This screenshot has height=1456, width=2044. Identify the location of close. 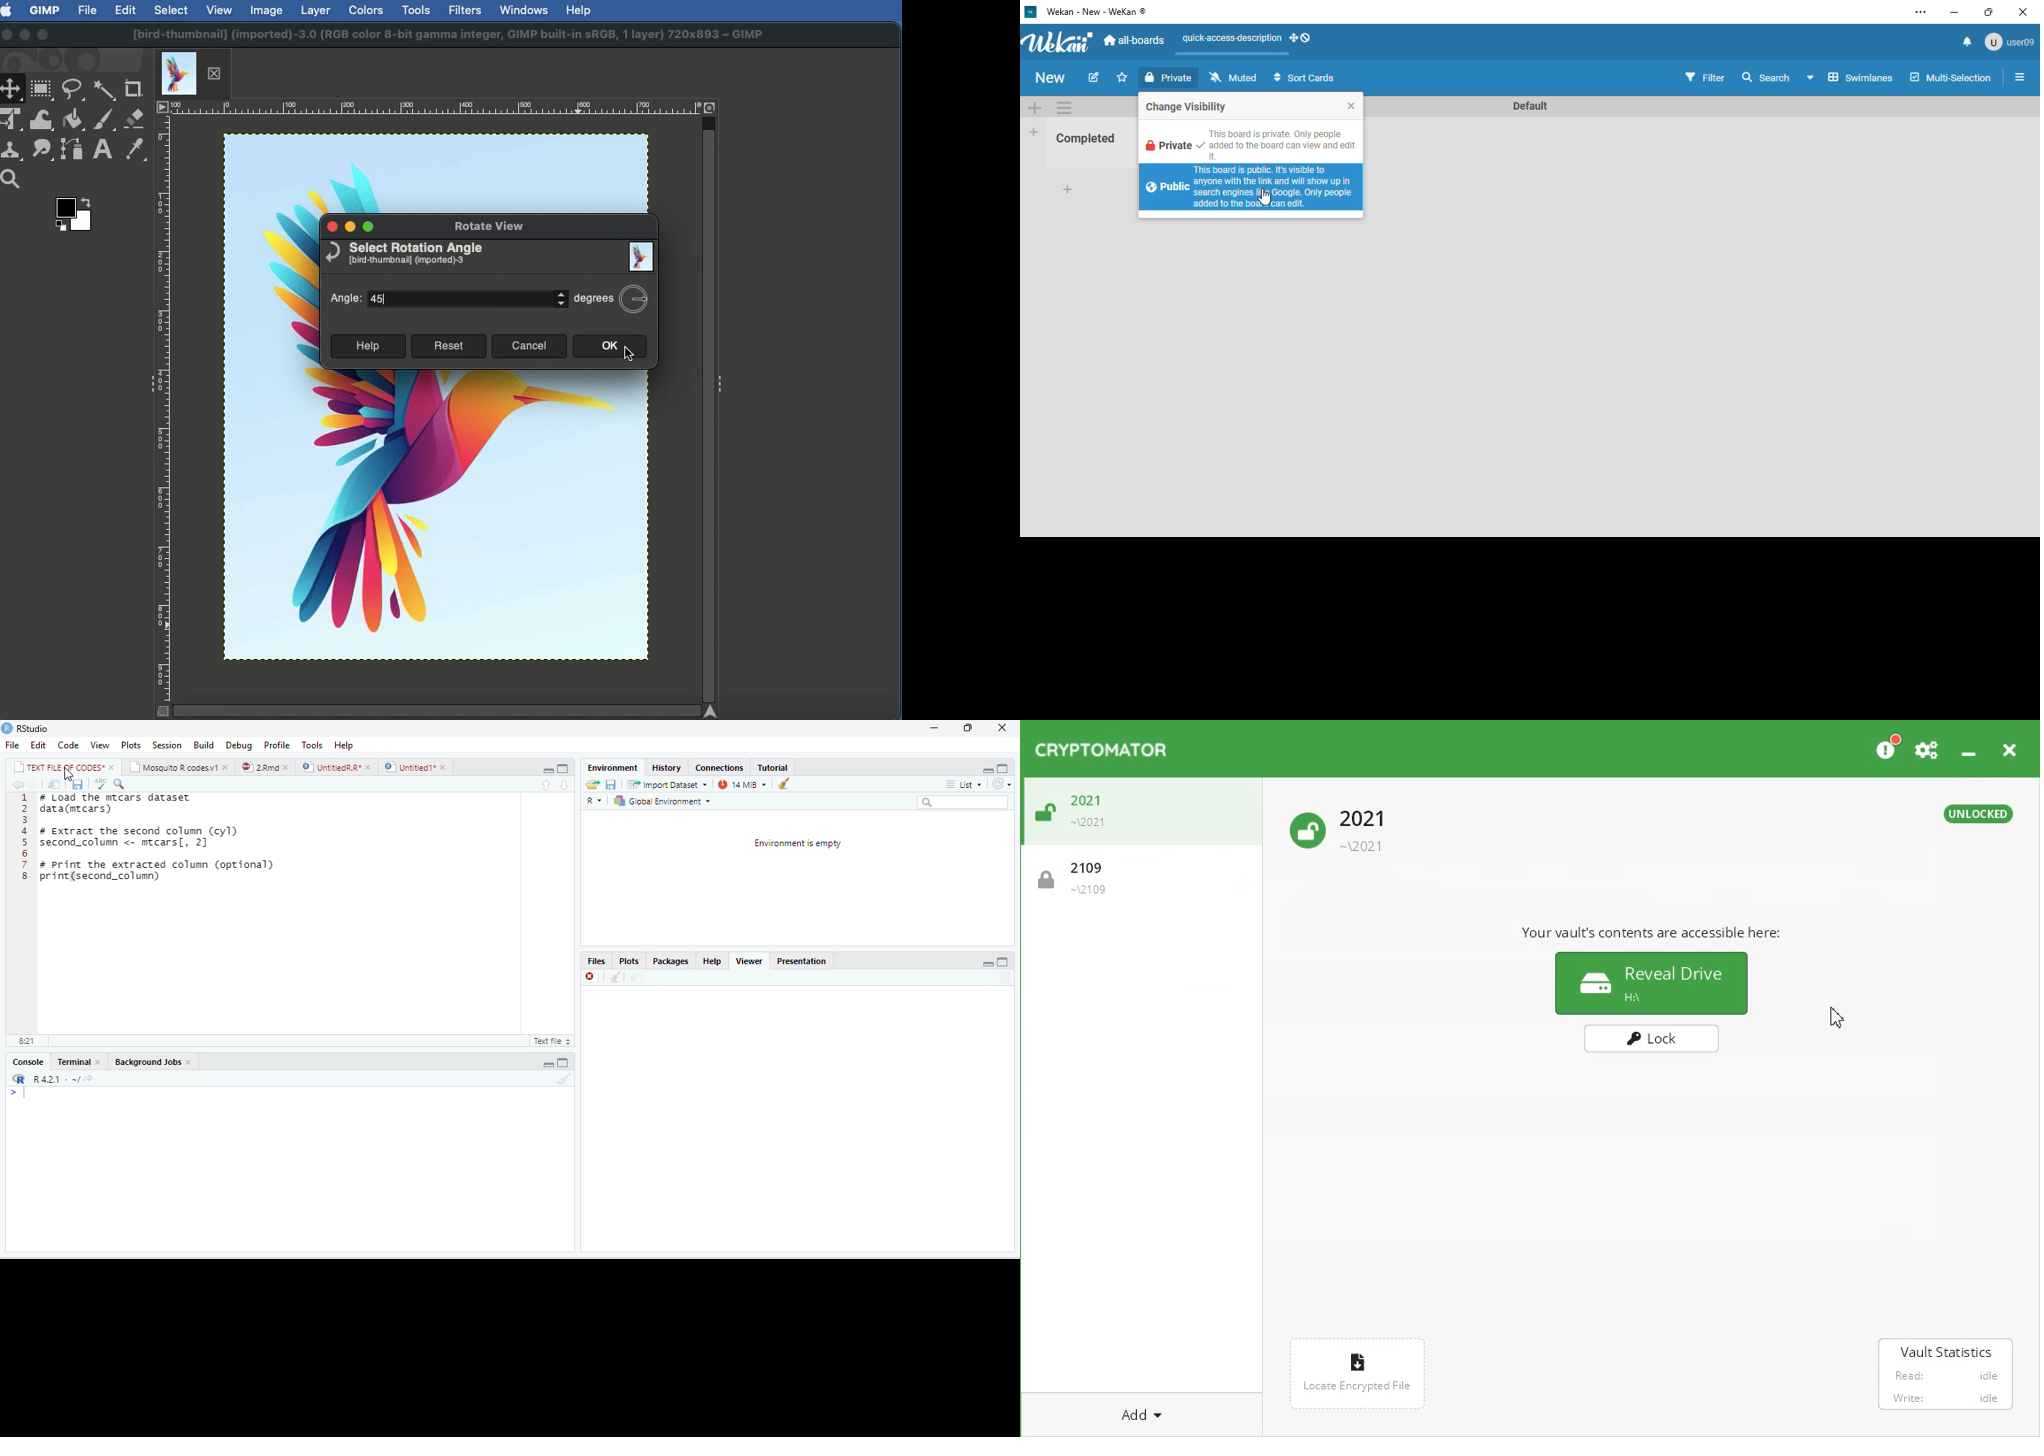
(112, 766).